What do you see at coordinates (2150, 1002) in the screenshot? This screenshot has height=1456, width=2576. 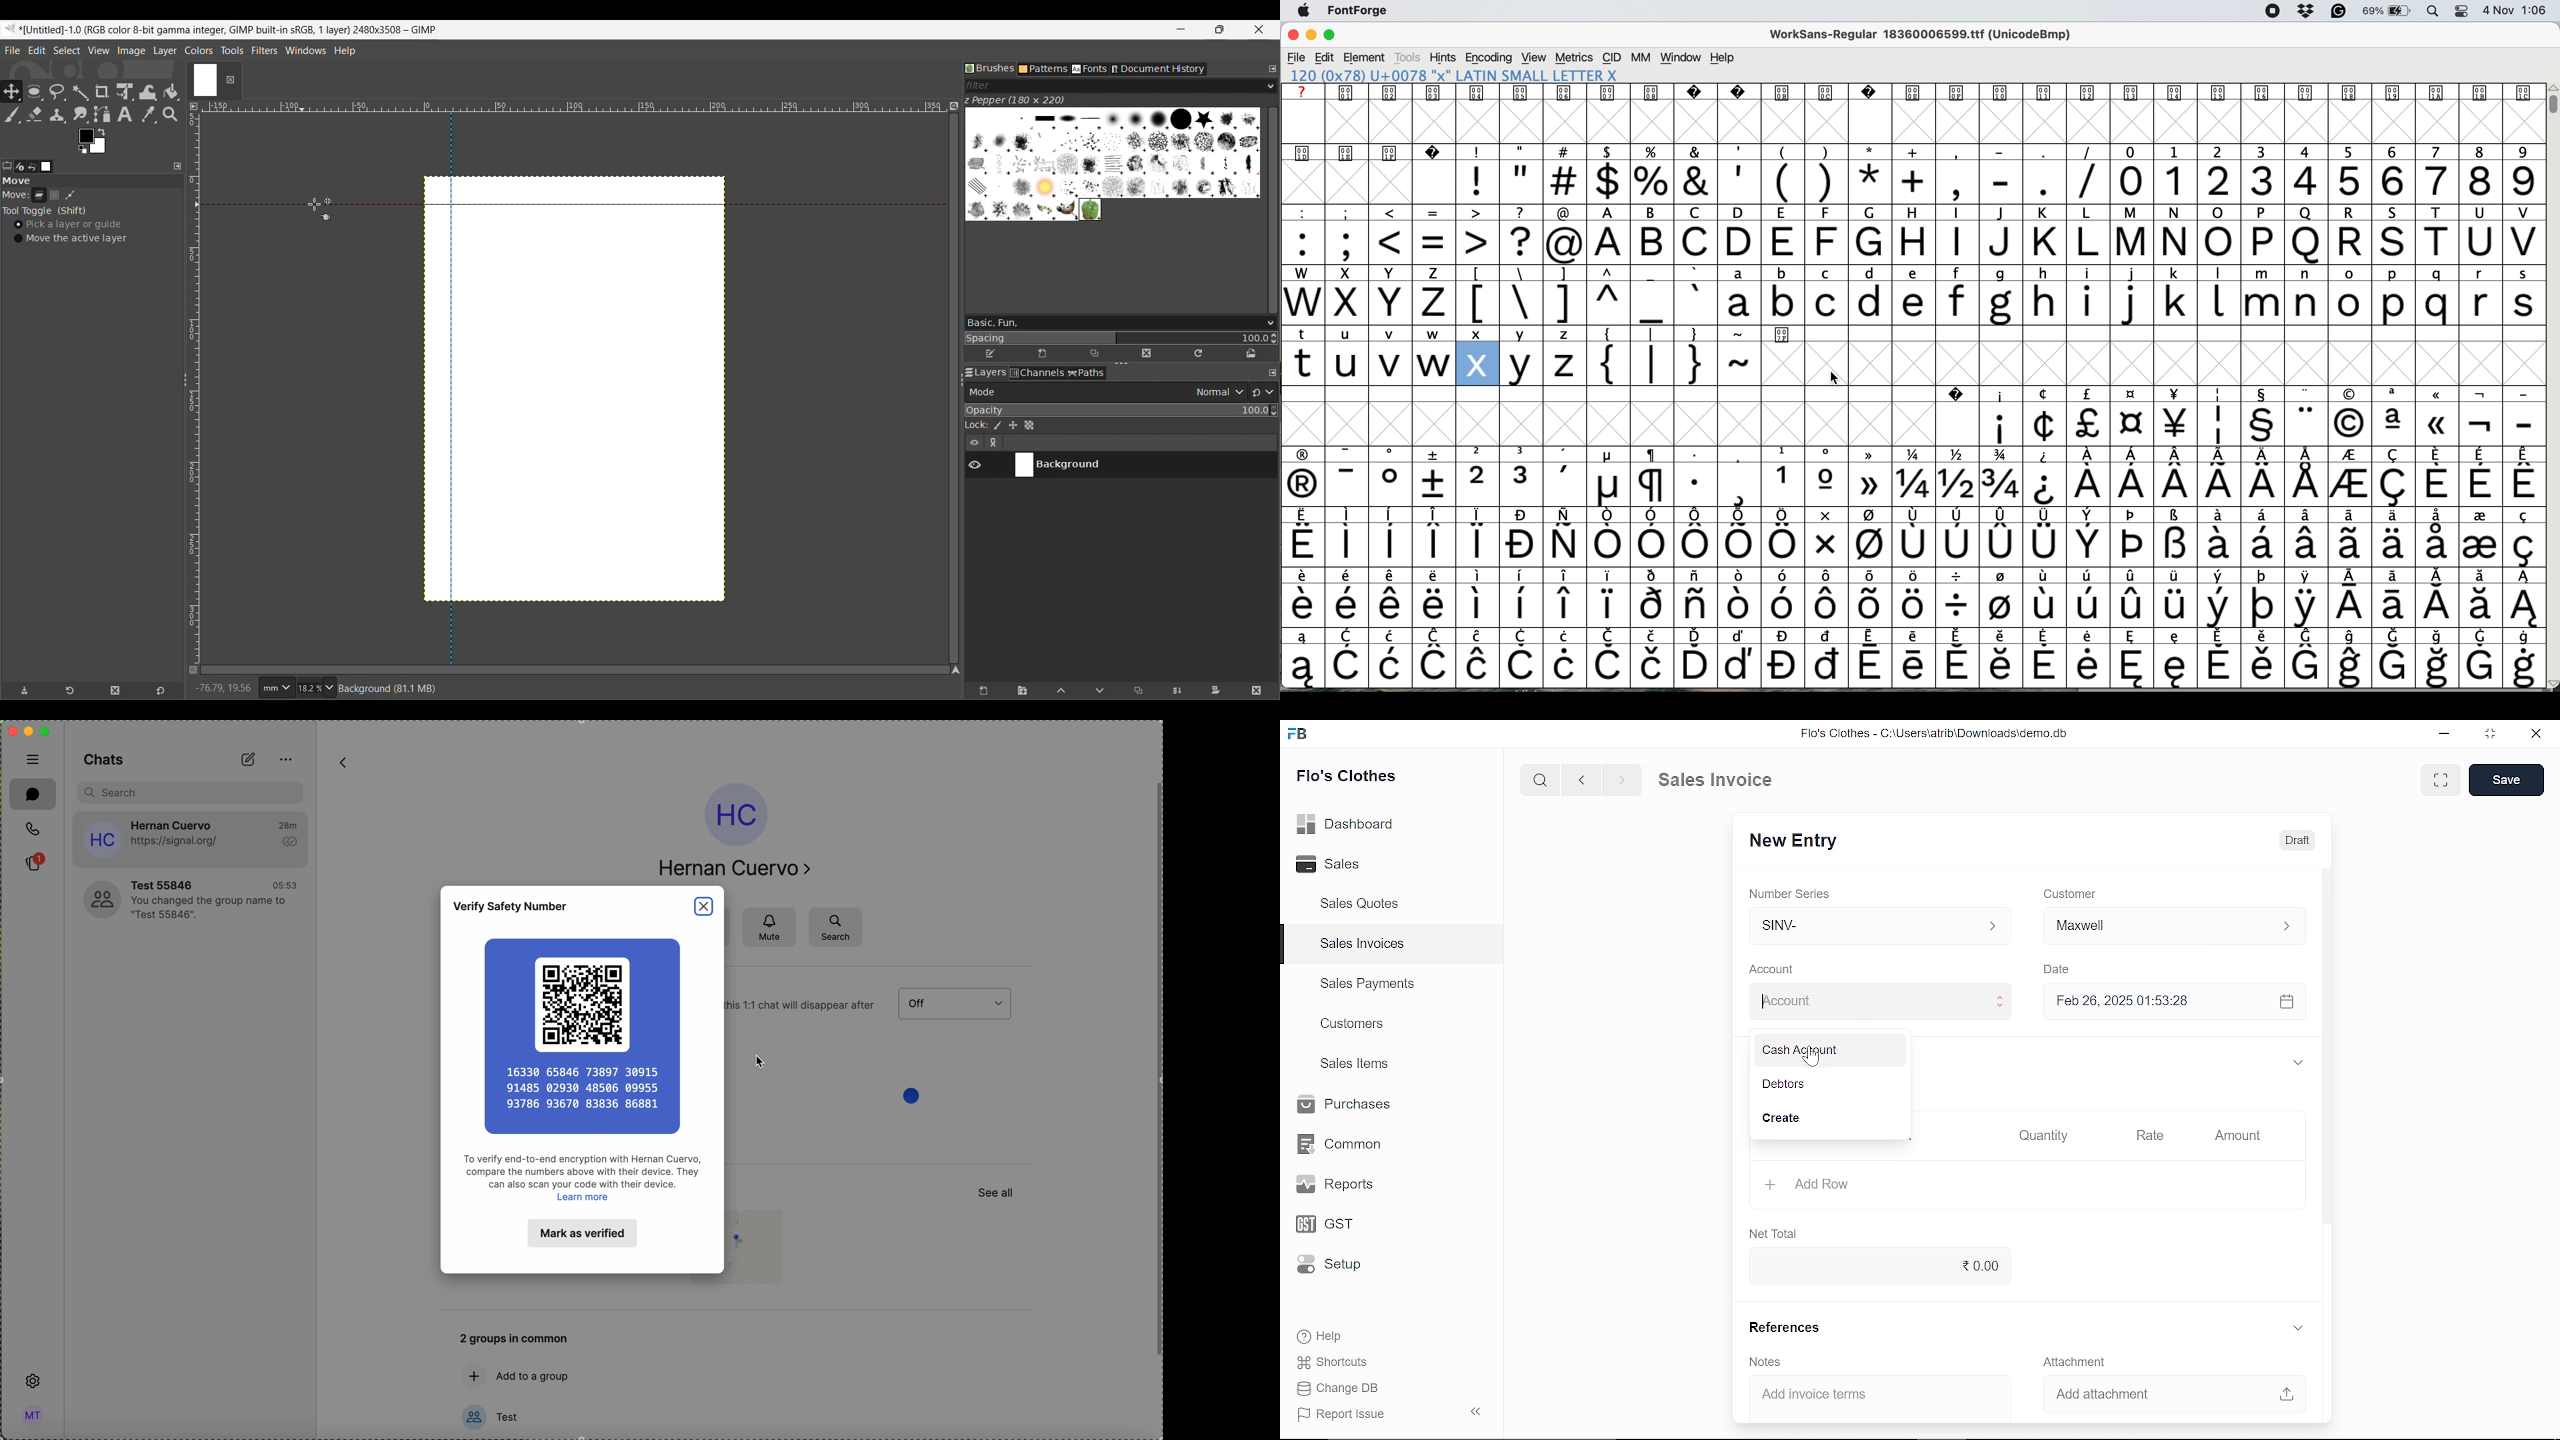 I see `Feb 26, 2025 01:53:28` at bounding box center [2150, 1002].